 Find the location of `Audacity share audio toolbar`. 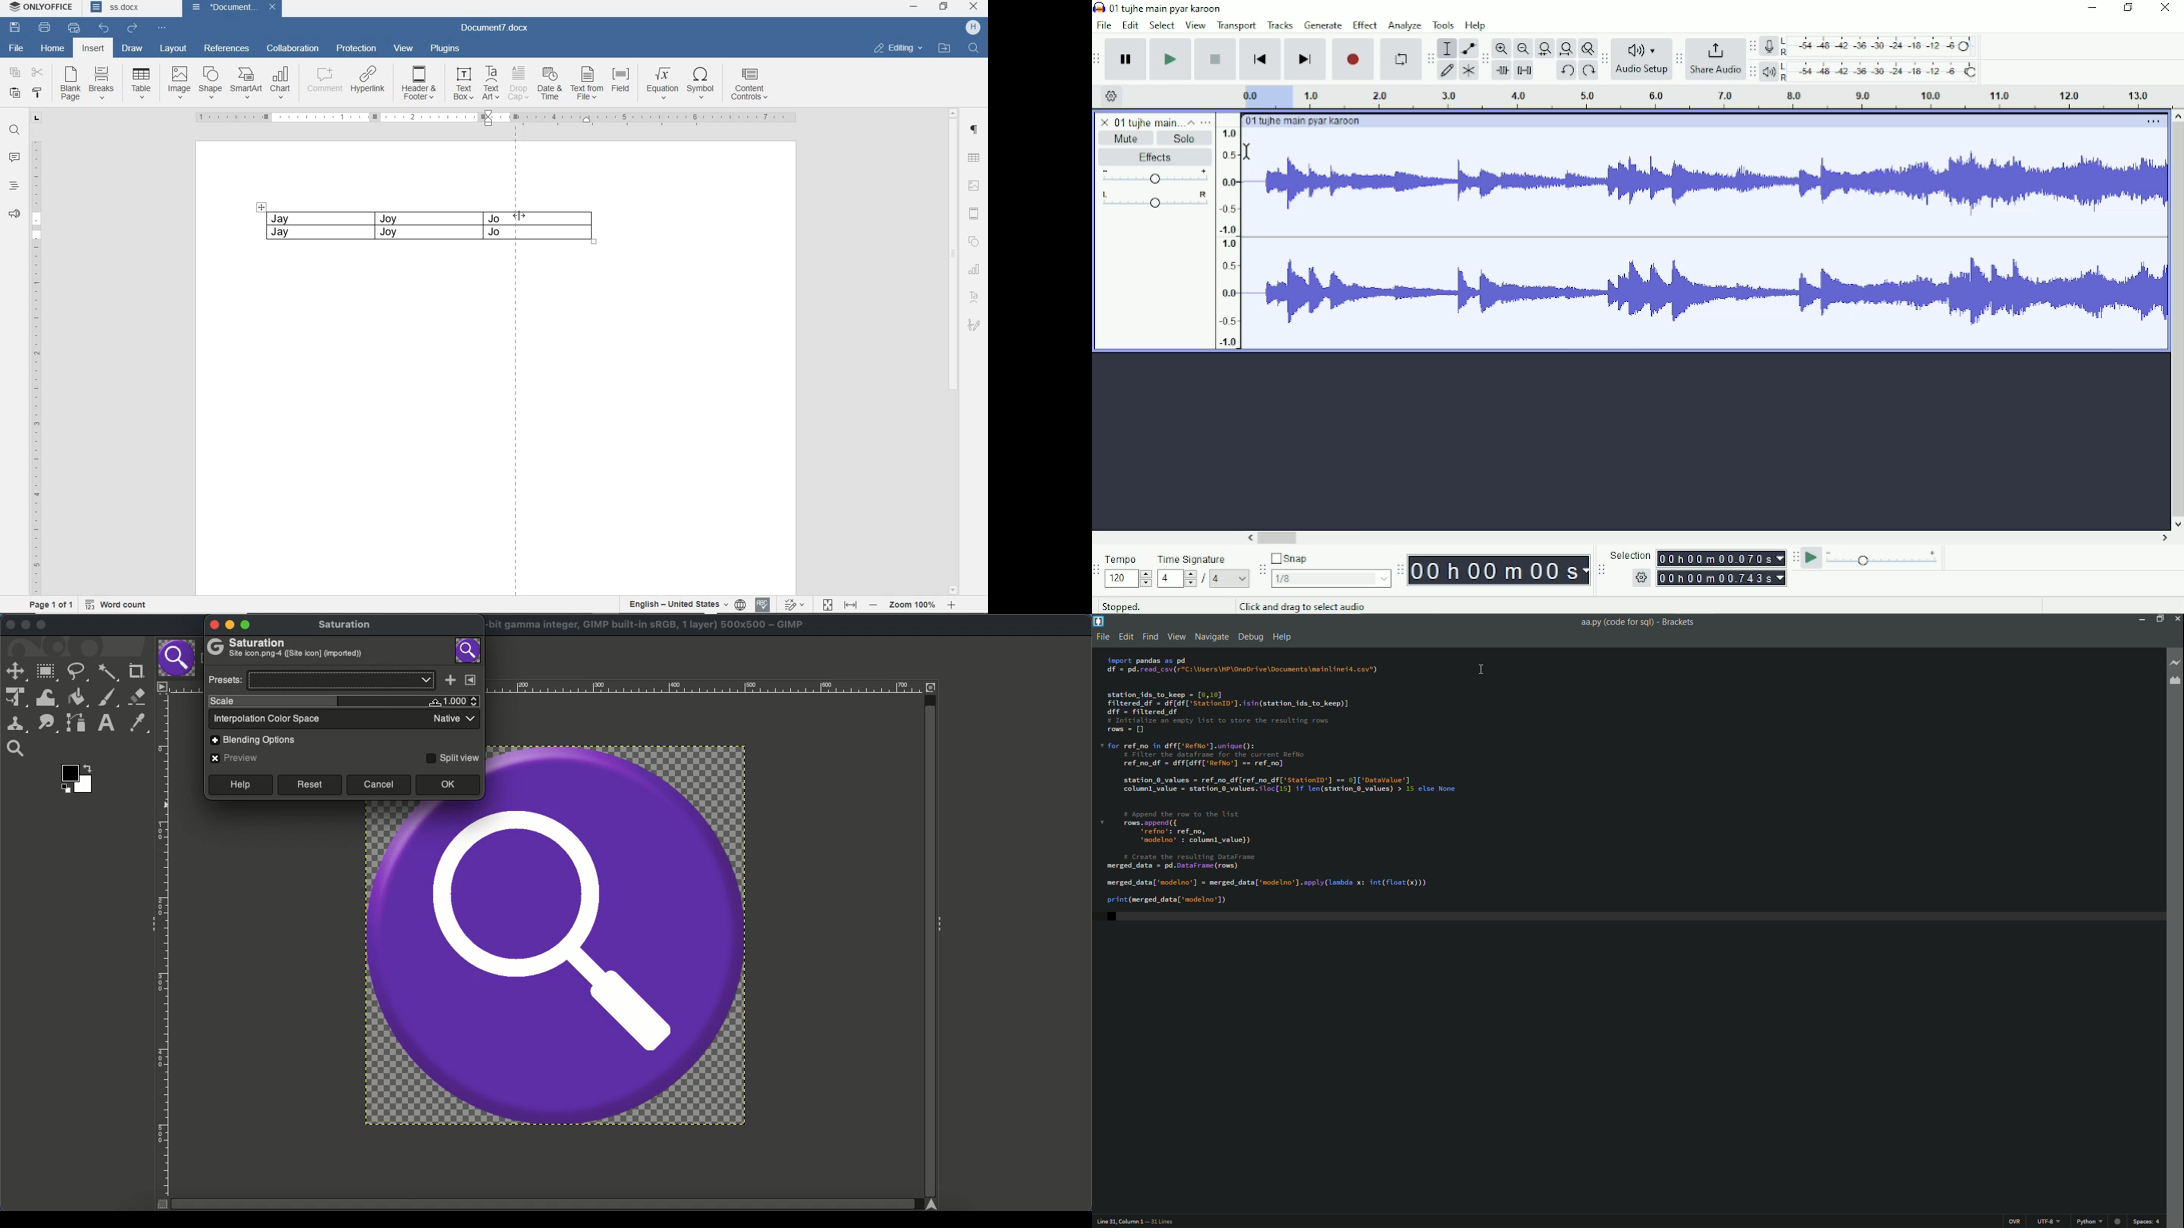

Audacity share audio toolbar is located at coordinates (1679, 60).